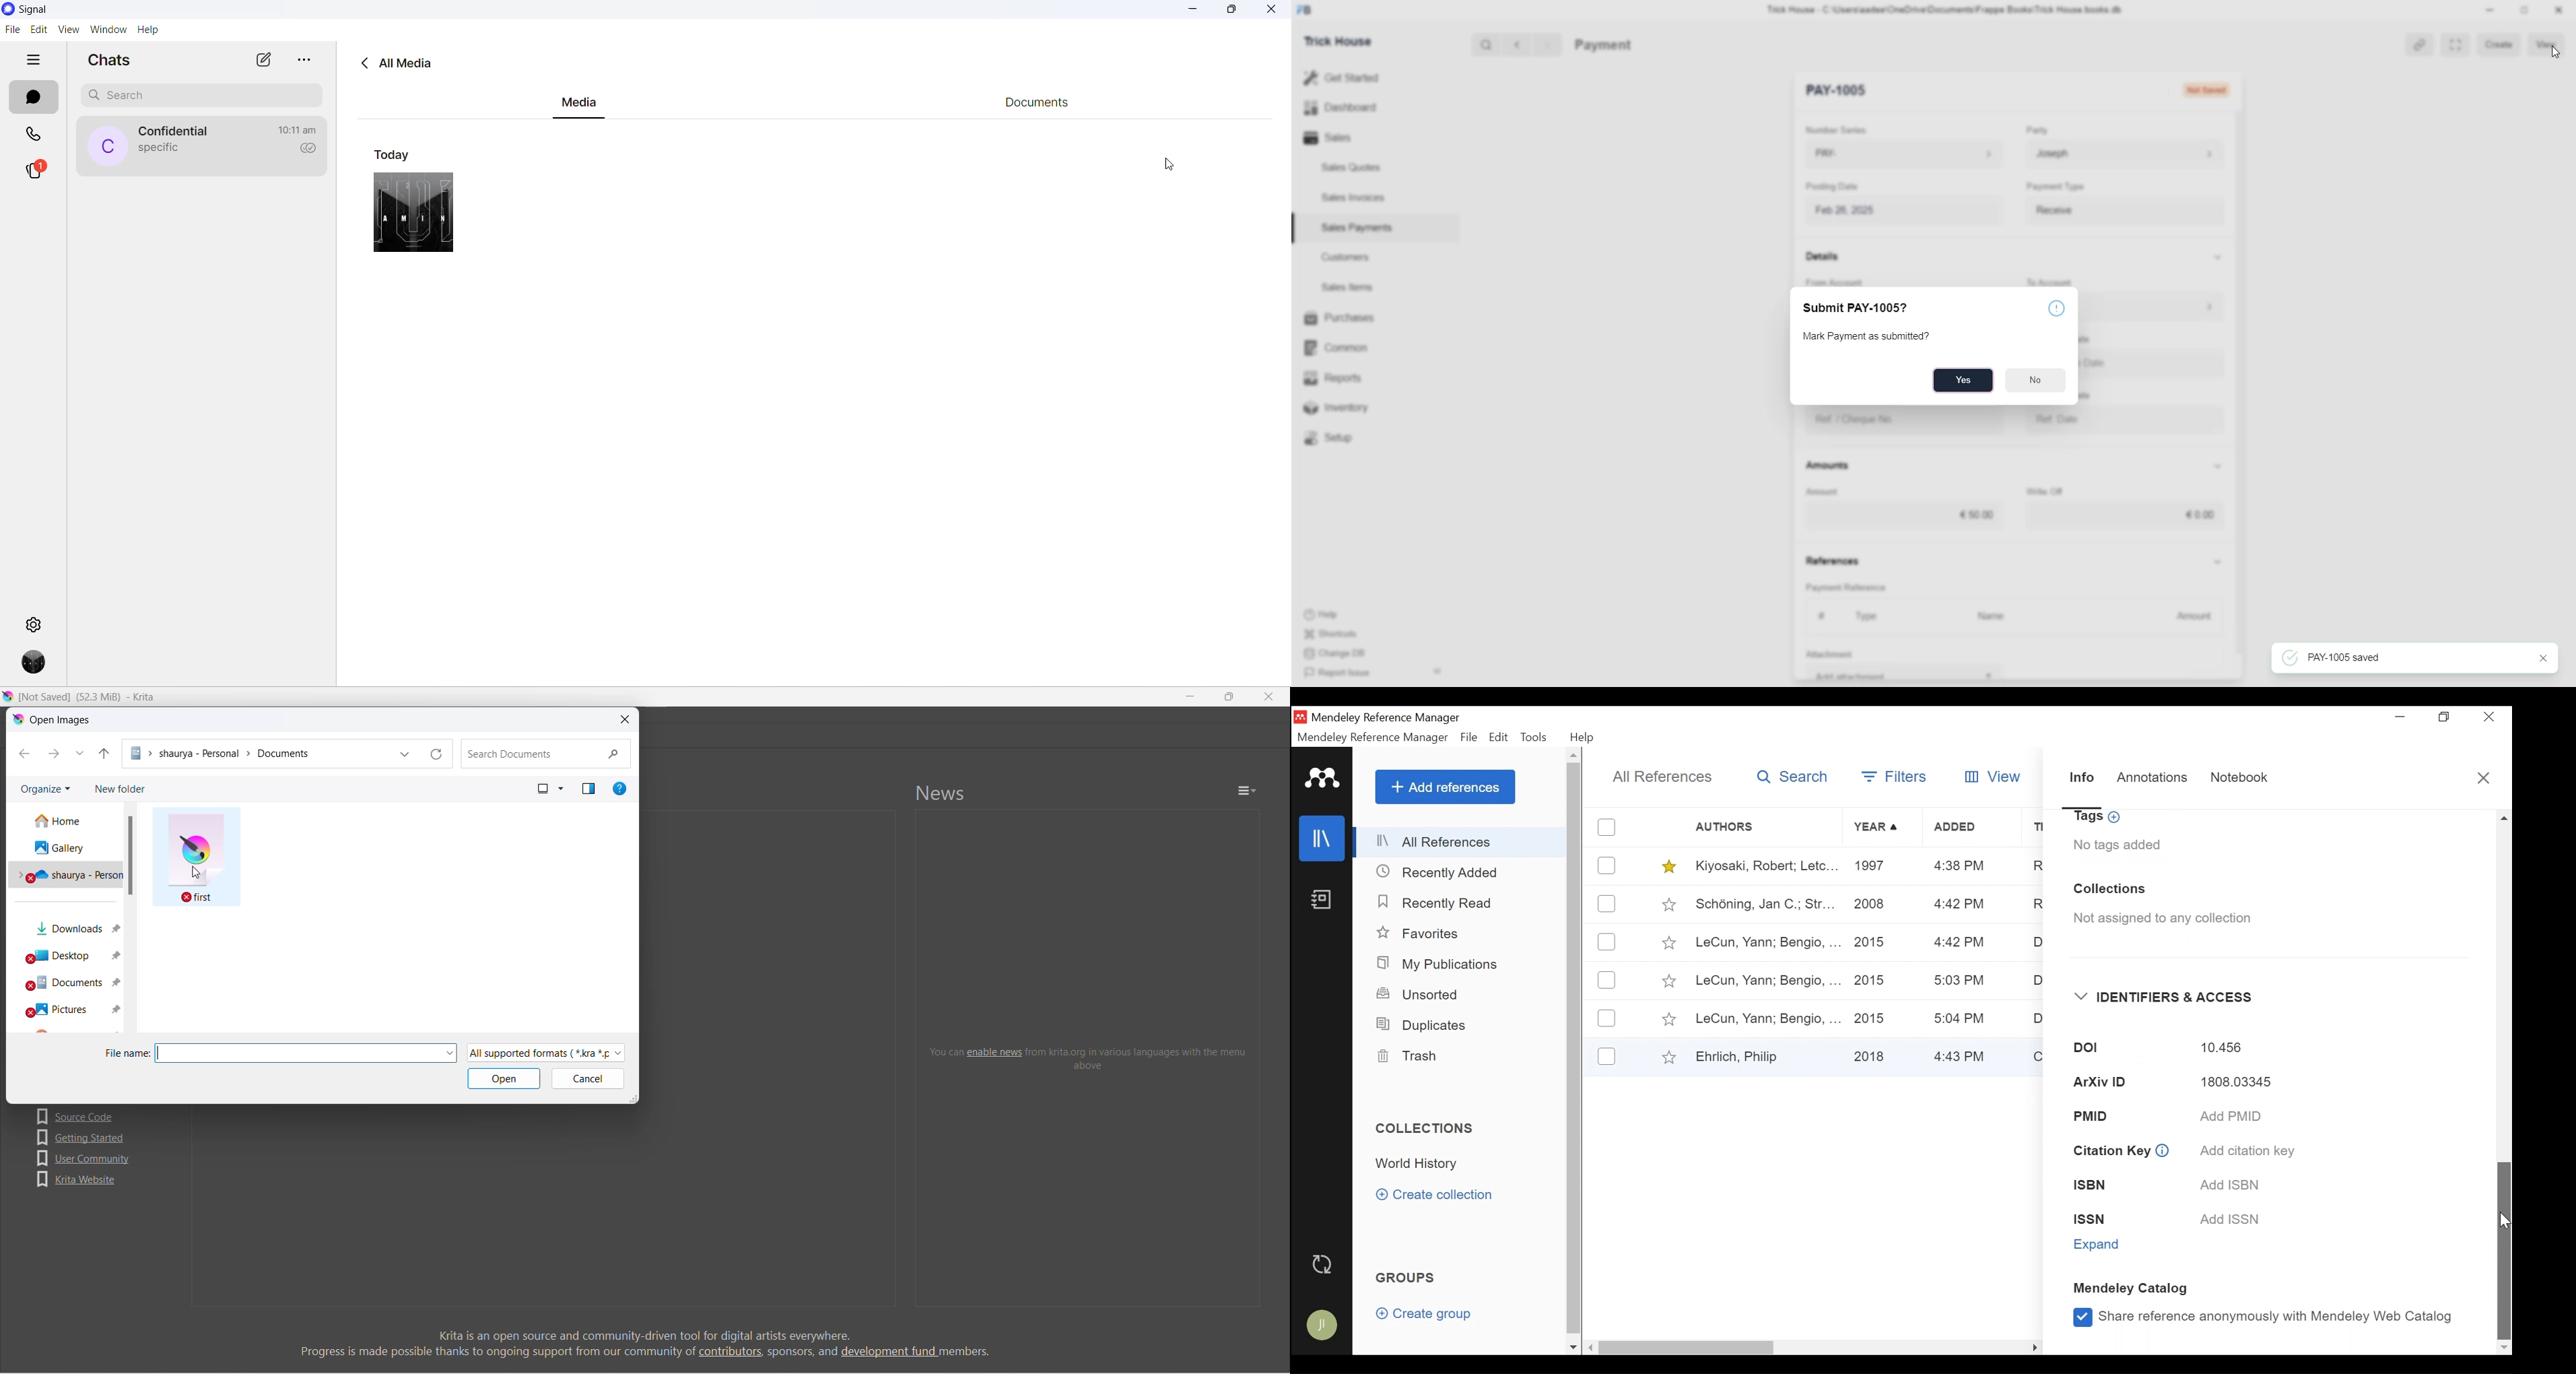 The width and height of the screenshot is (2576, 1400). What do you see at coordinates (2505, 1220) in the screenshot?
I see `Cursor` at bounding box center [2505, 1220].